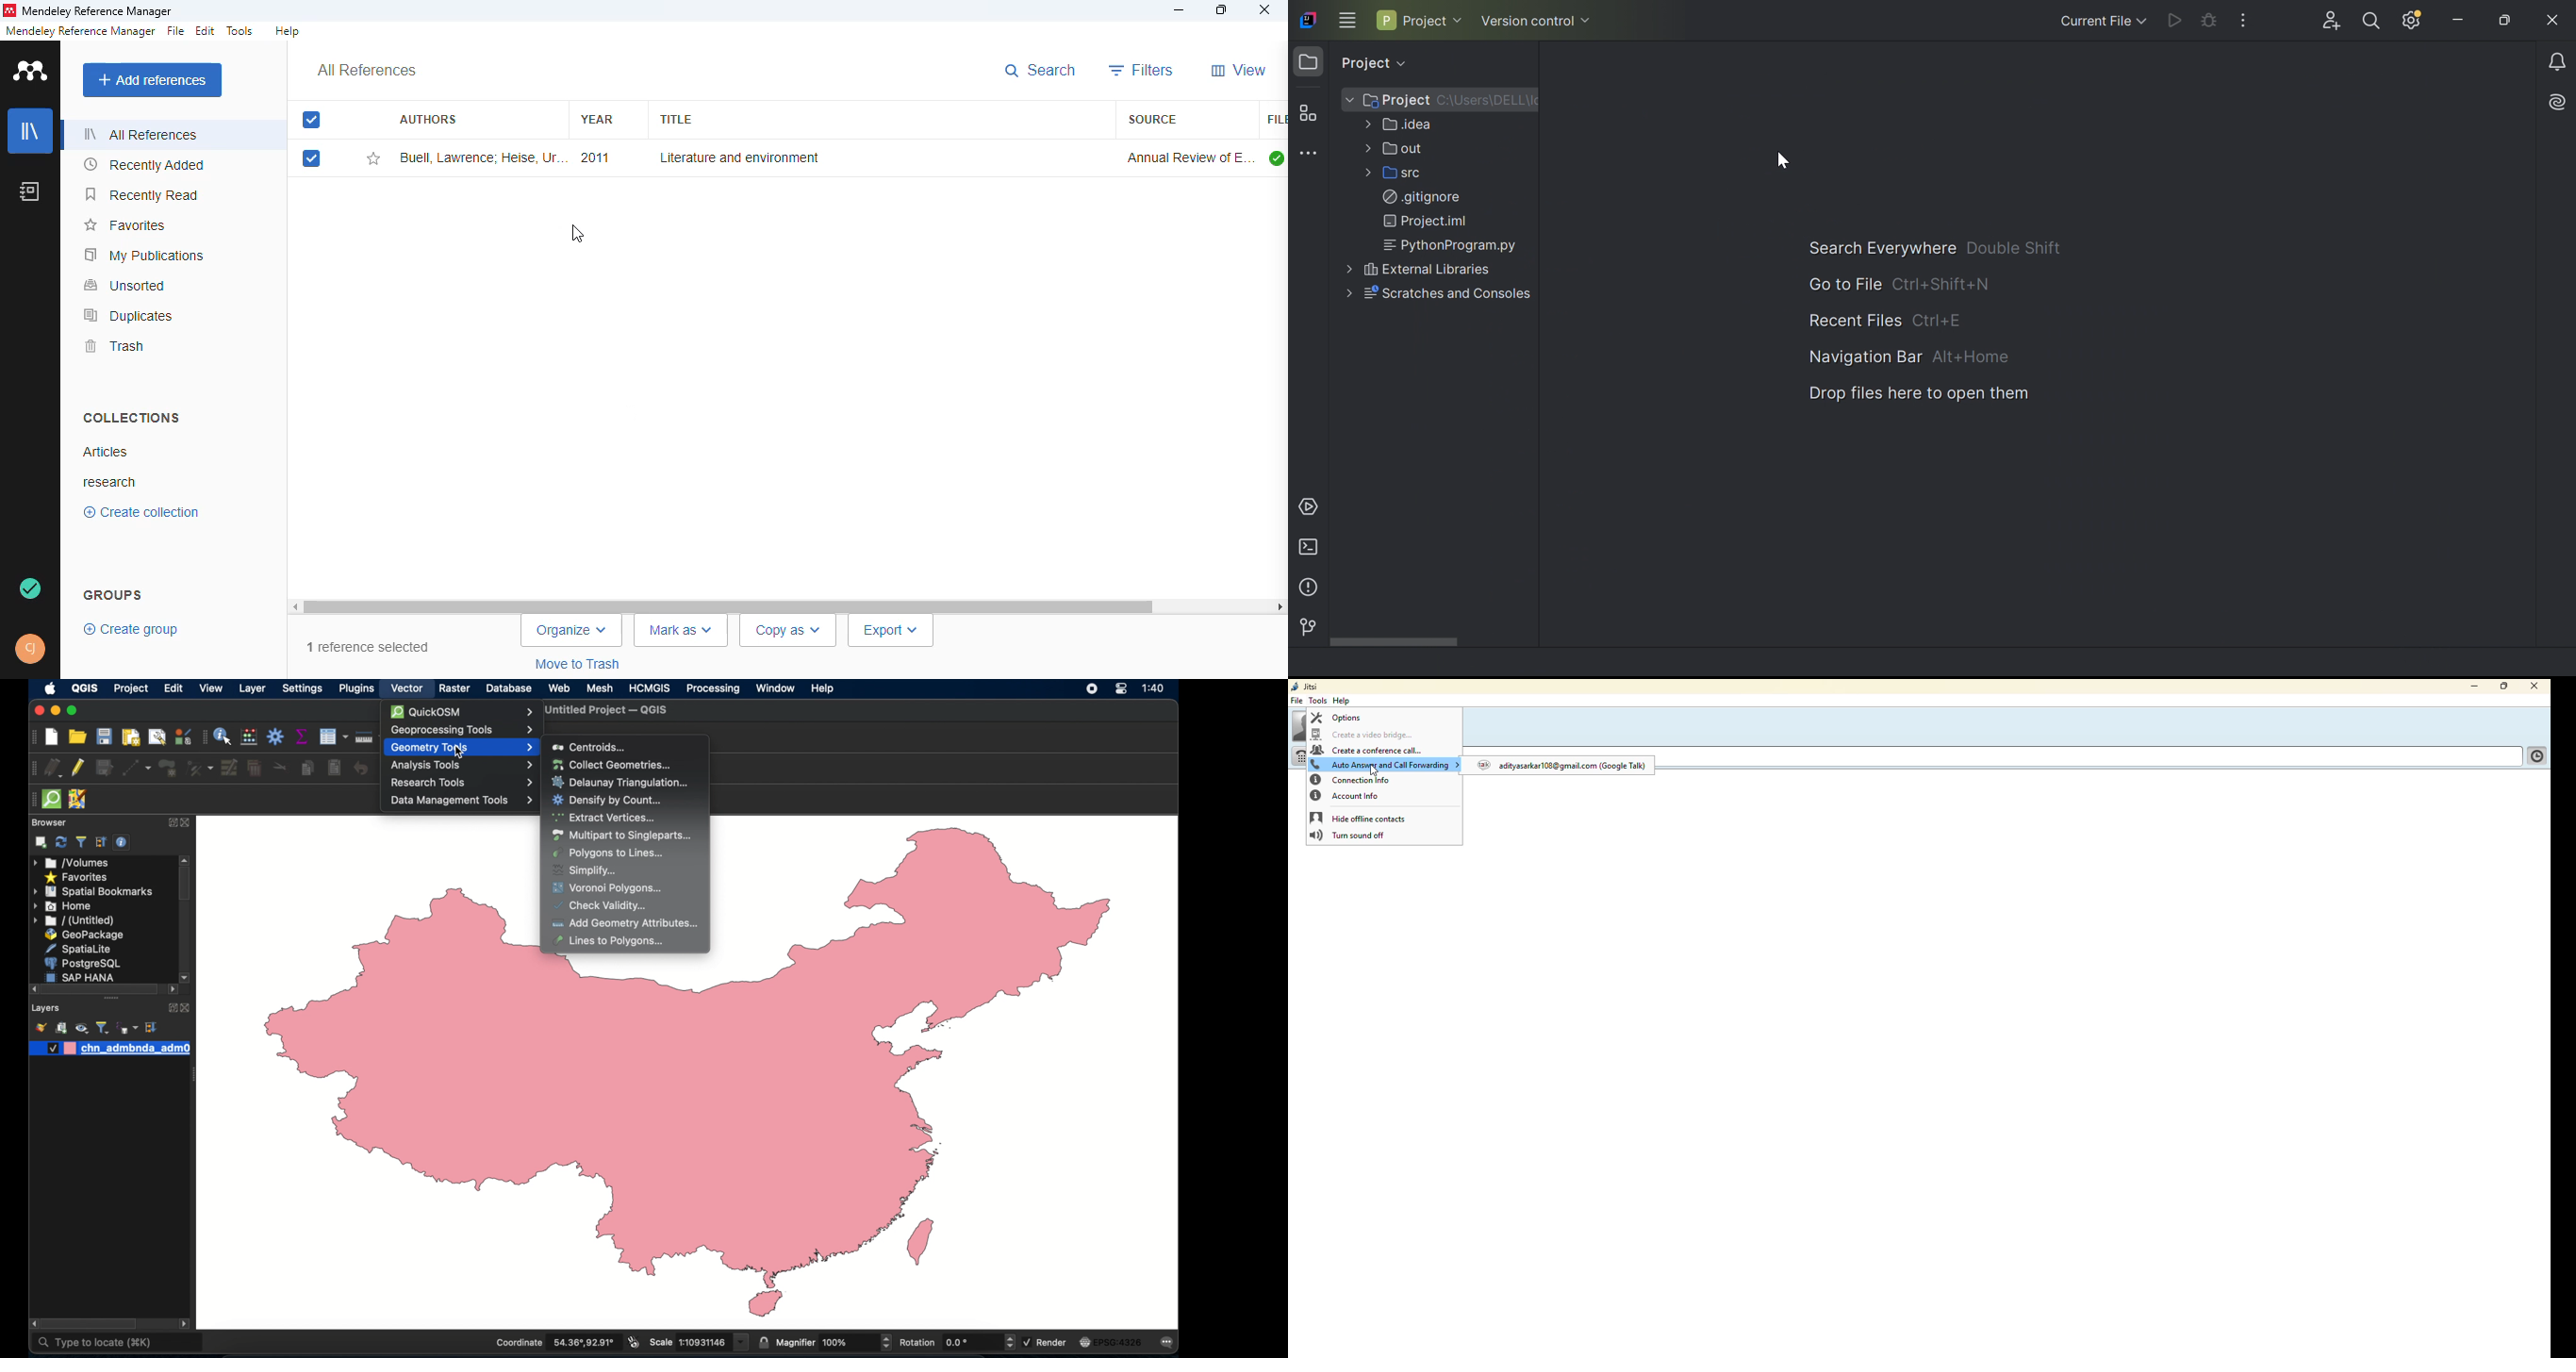 This screenshot has width=2576, height=1372. I want to click on control center, so click(1120, 690).